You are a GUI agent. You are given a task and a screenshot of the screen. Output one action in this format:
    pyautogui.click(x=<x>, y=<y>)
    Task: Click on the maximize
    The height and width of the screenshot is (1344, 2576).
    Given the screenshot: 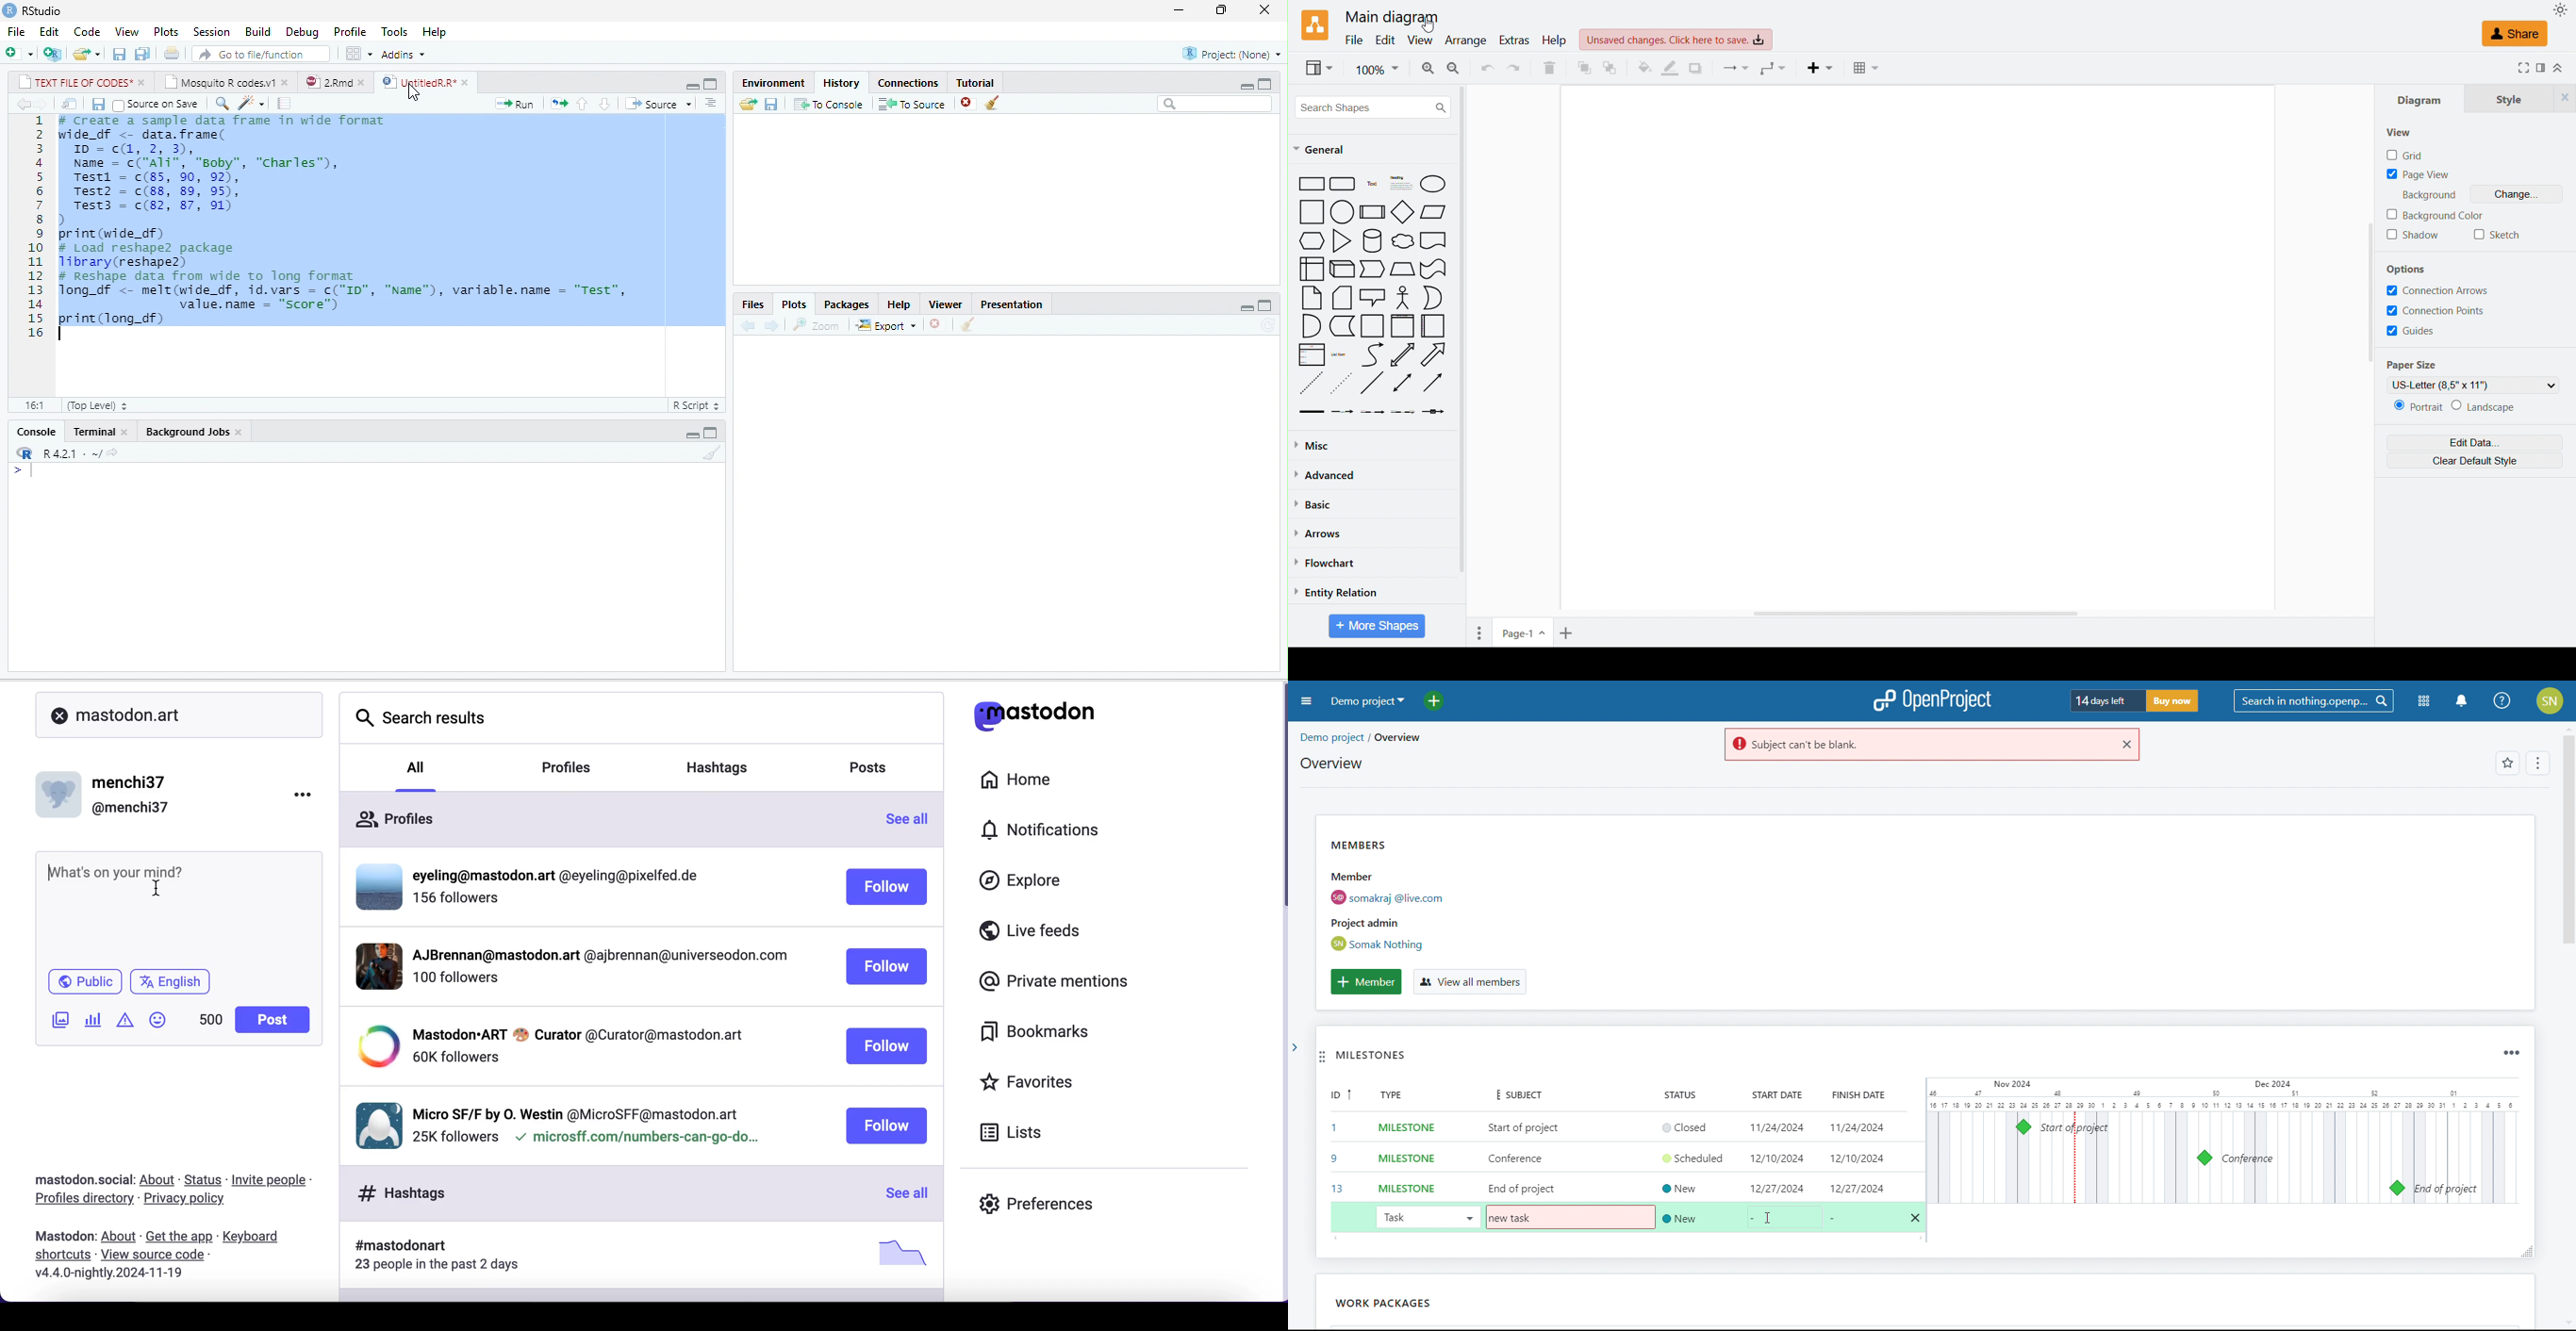 What is the action you would take?
    pyautogui.click(x=1266, y=305)
    